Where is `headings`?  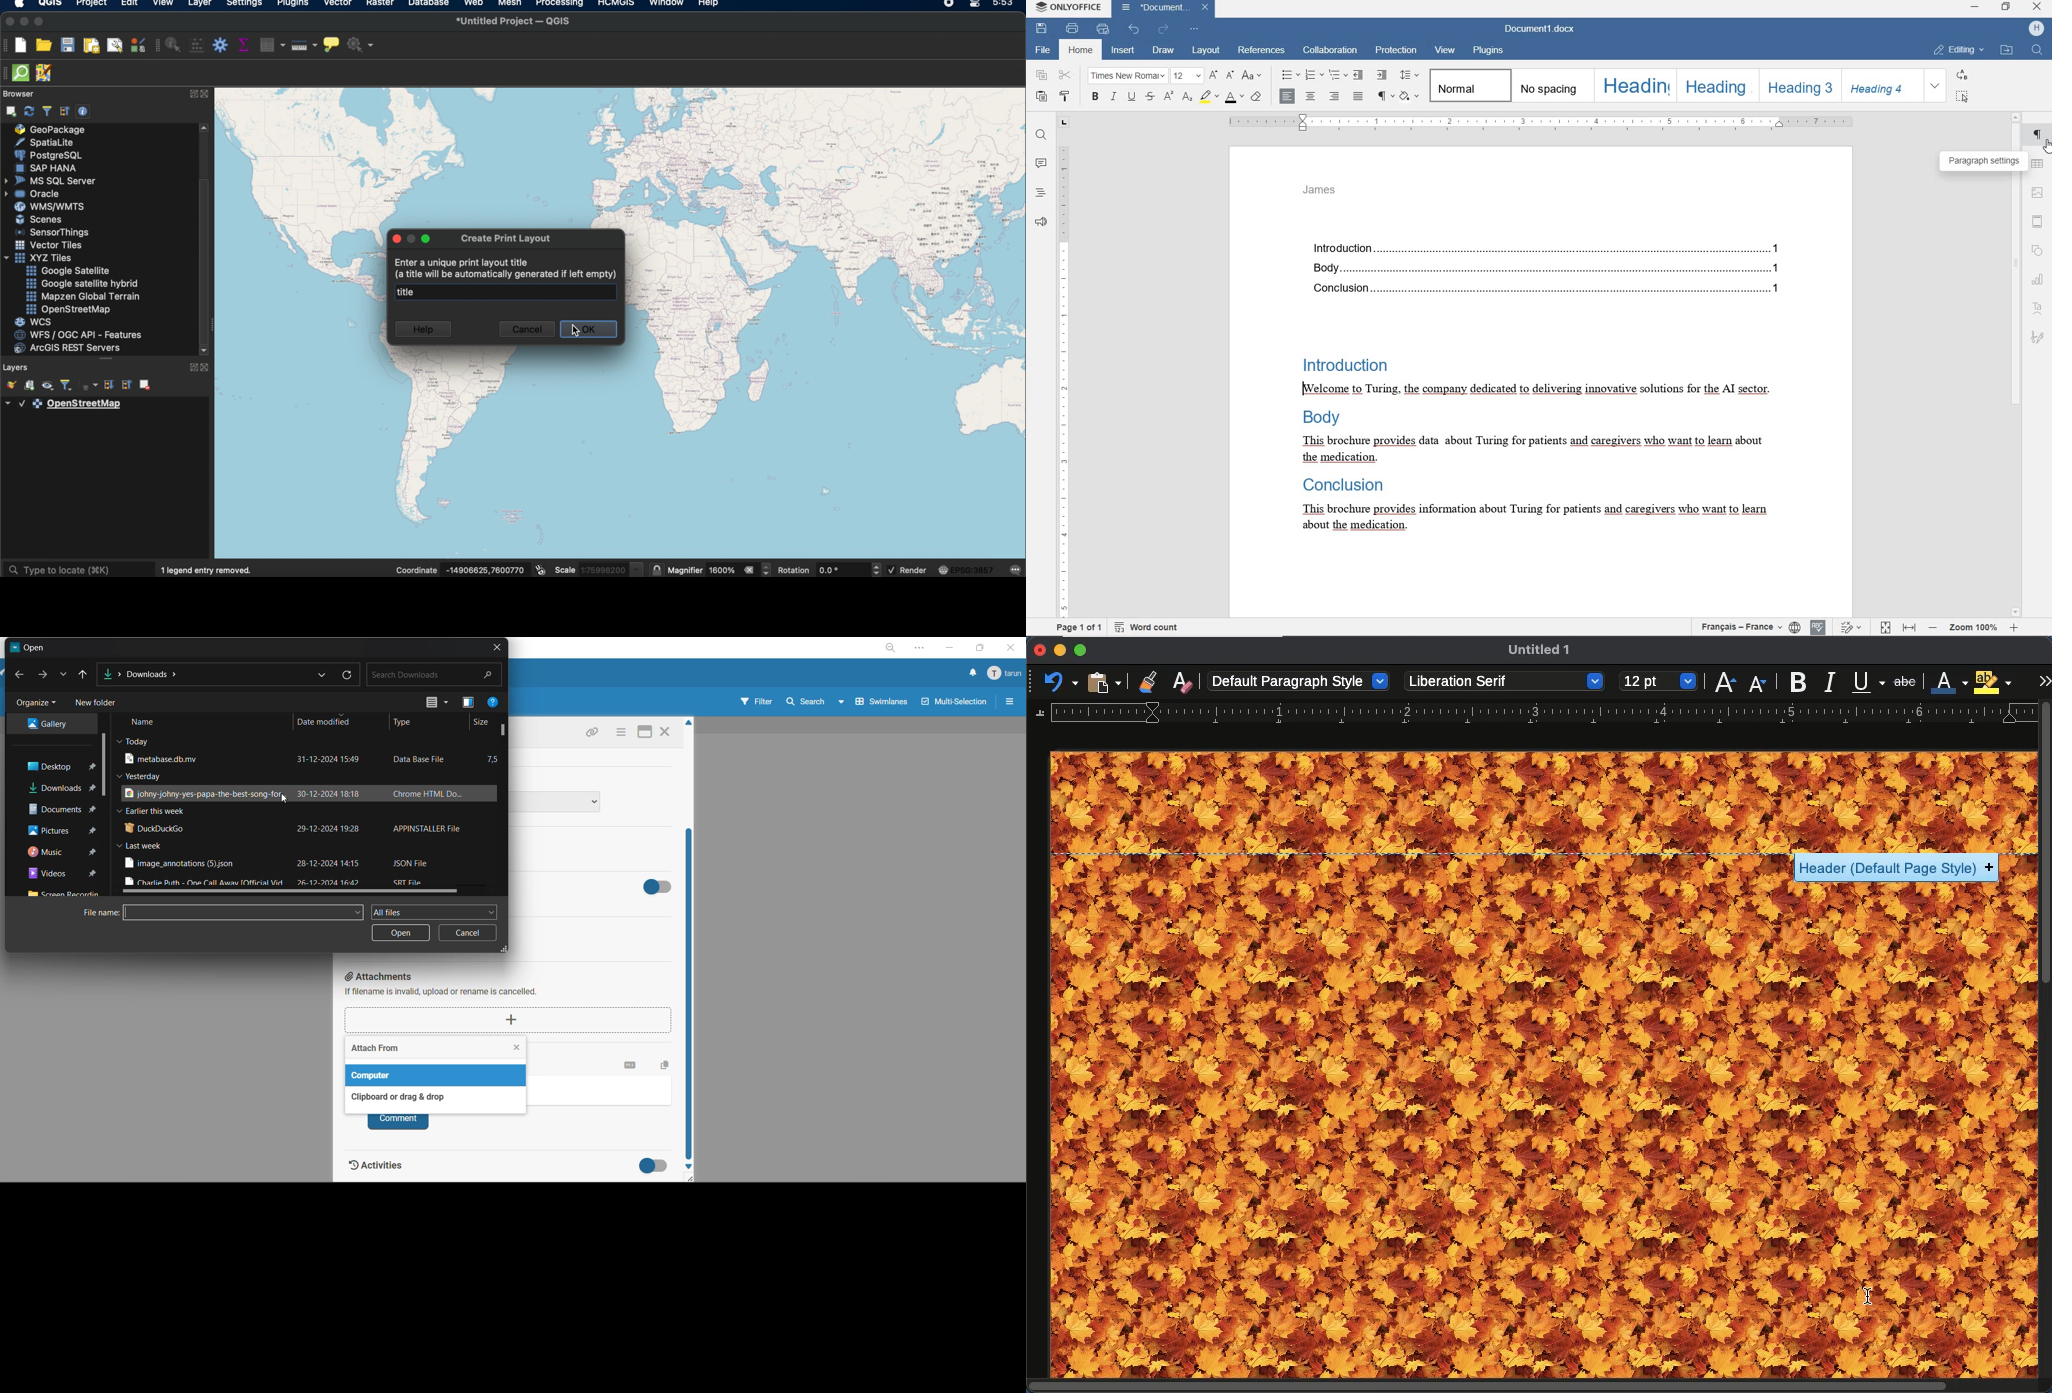
headings is located at coordinates (1040, 194).